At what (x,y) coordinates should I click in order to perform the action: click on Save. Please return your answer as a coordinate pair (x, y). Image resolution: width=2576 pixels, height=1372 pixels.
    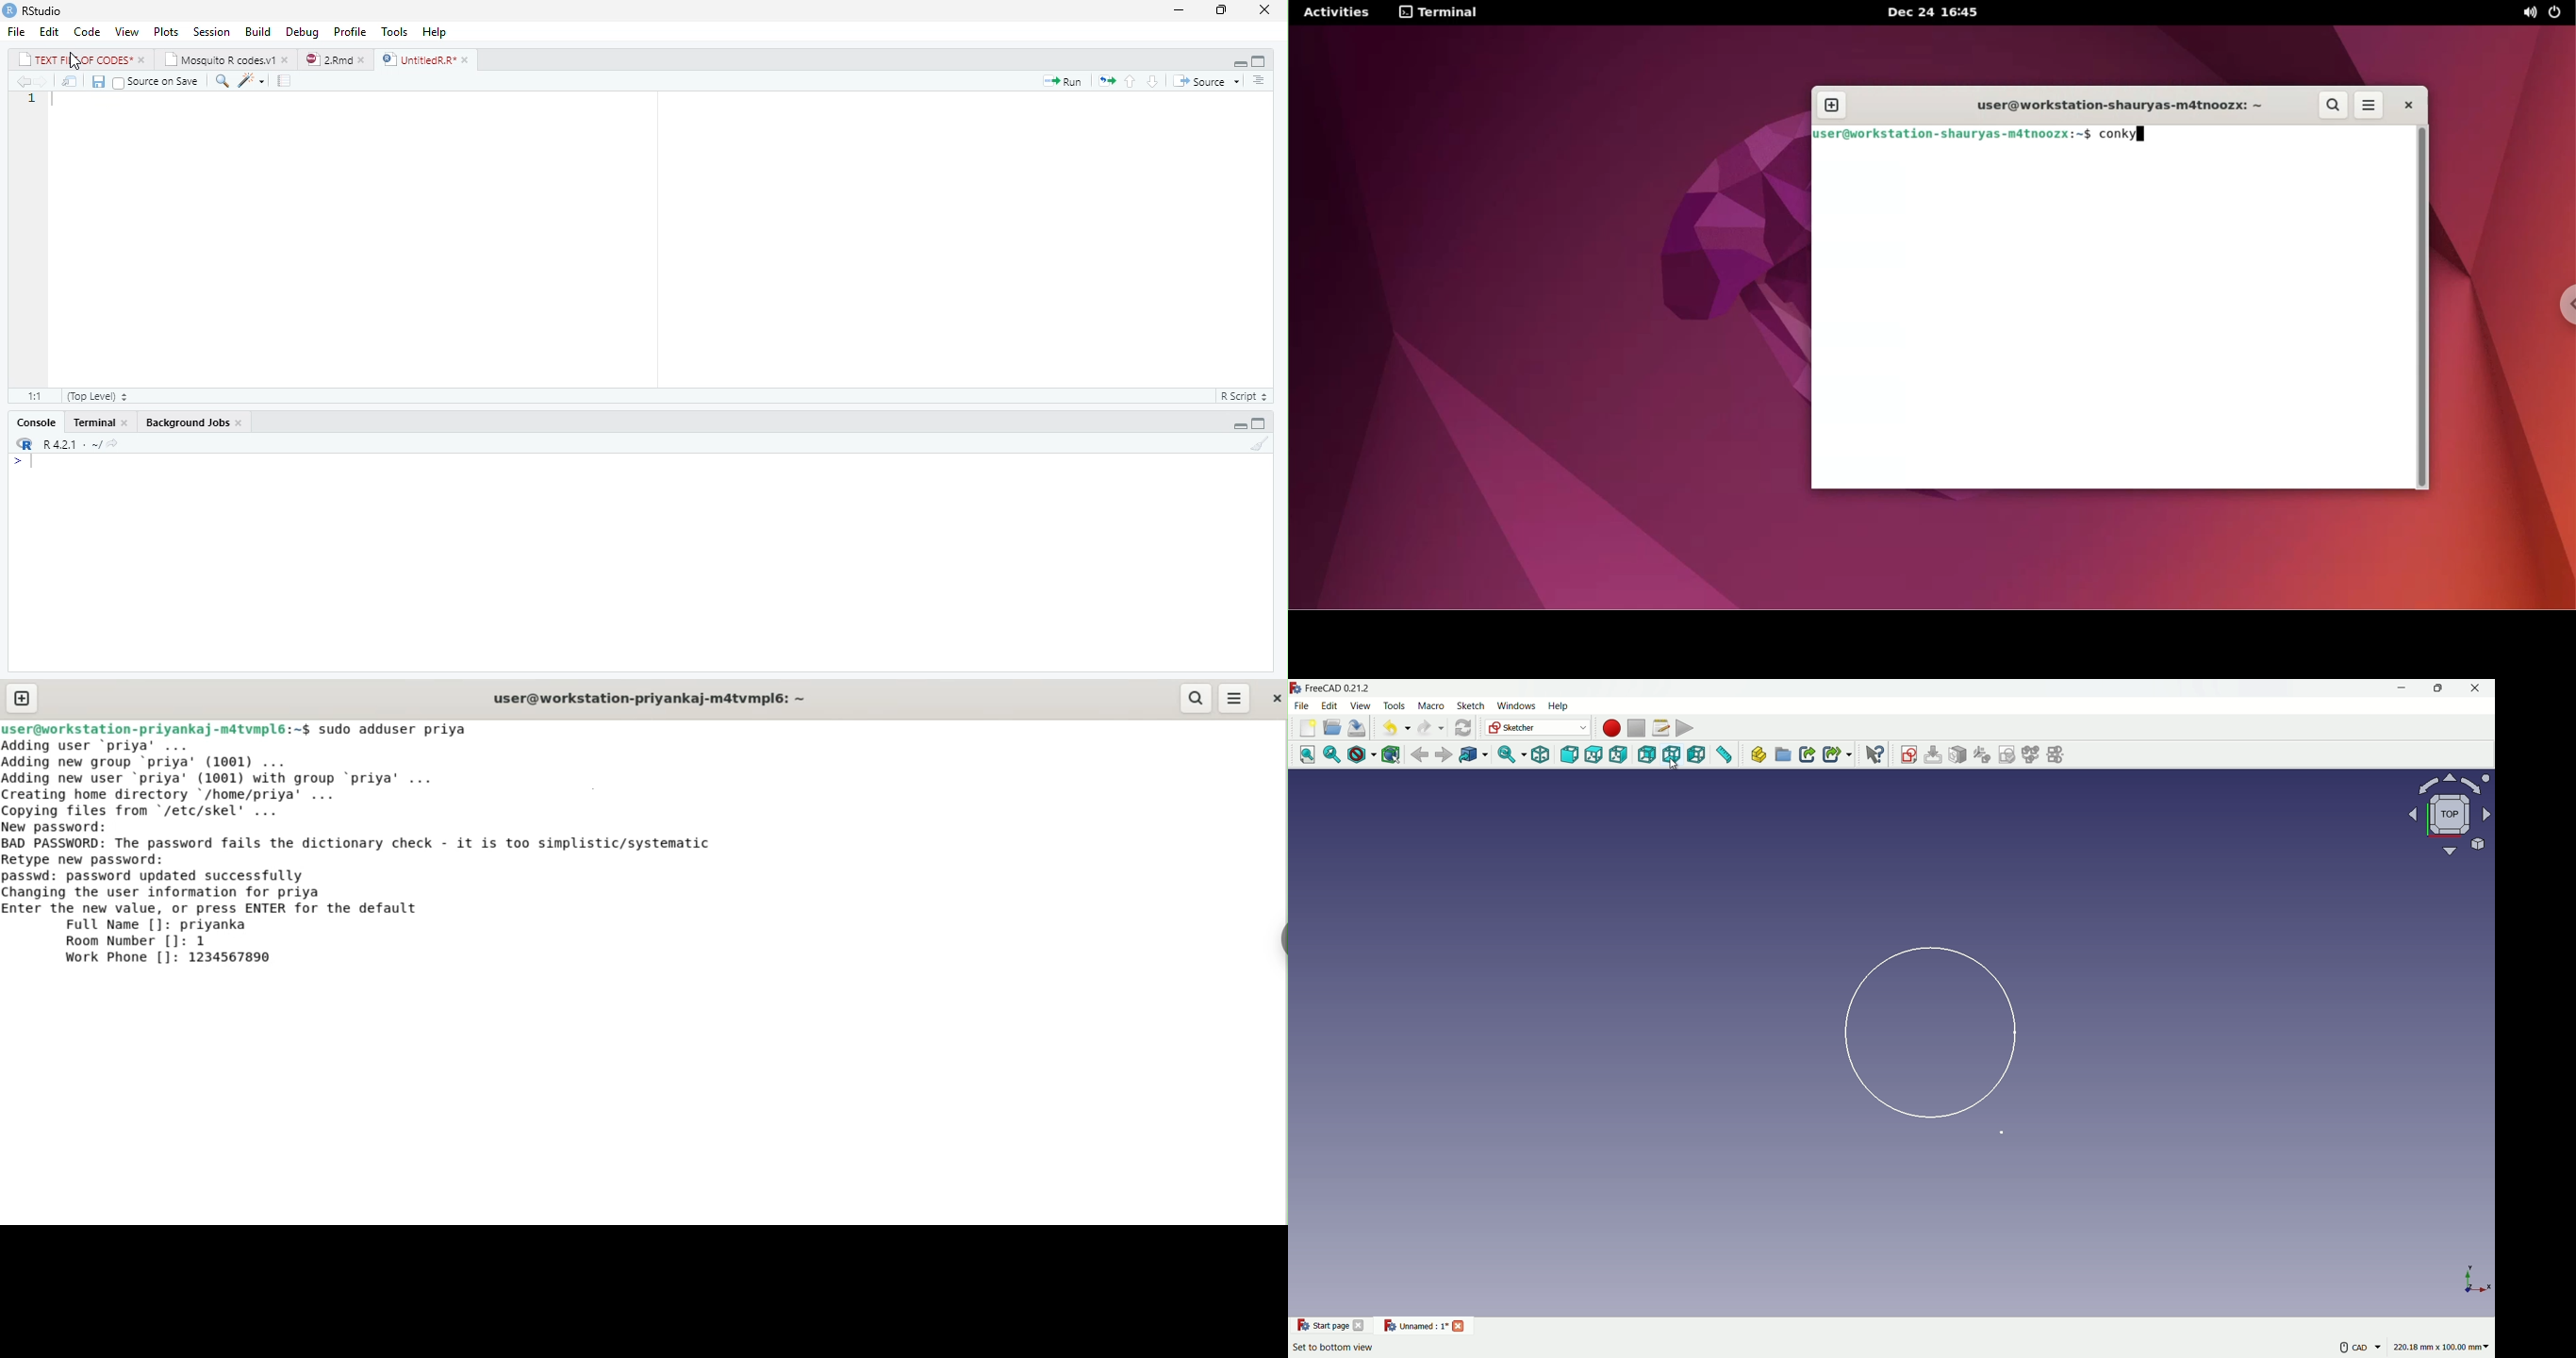
    Looking at the image, I should click on (99, 82).